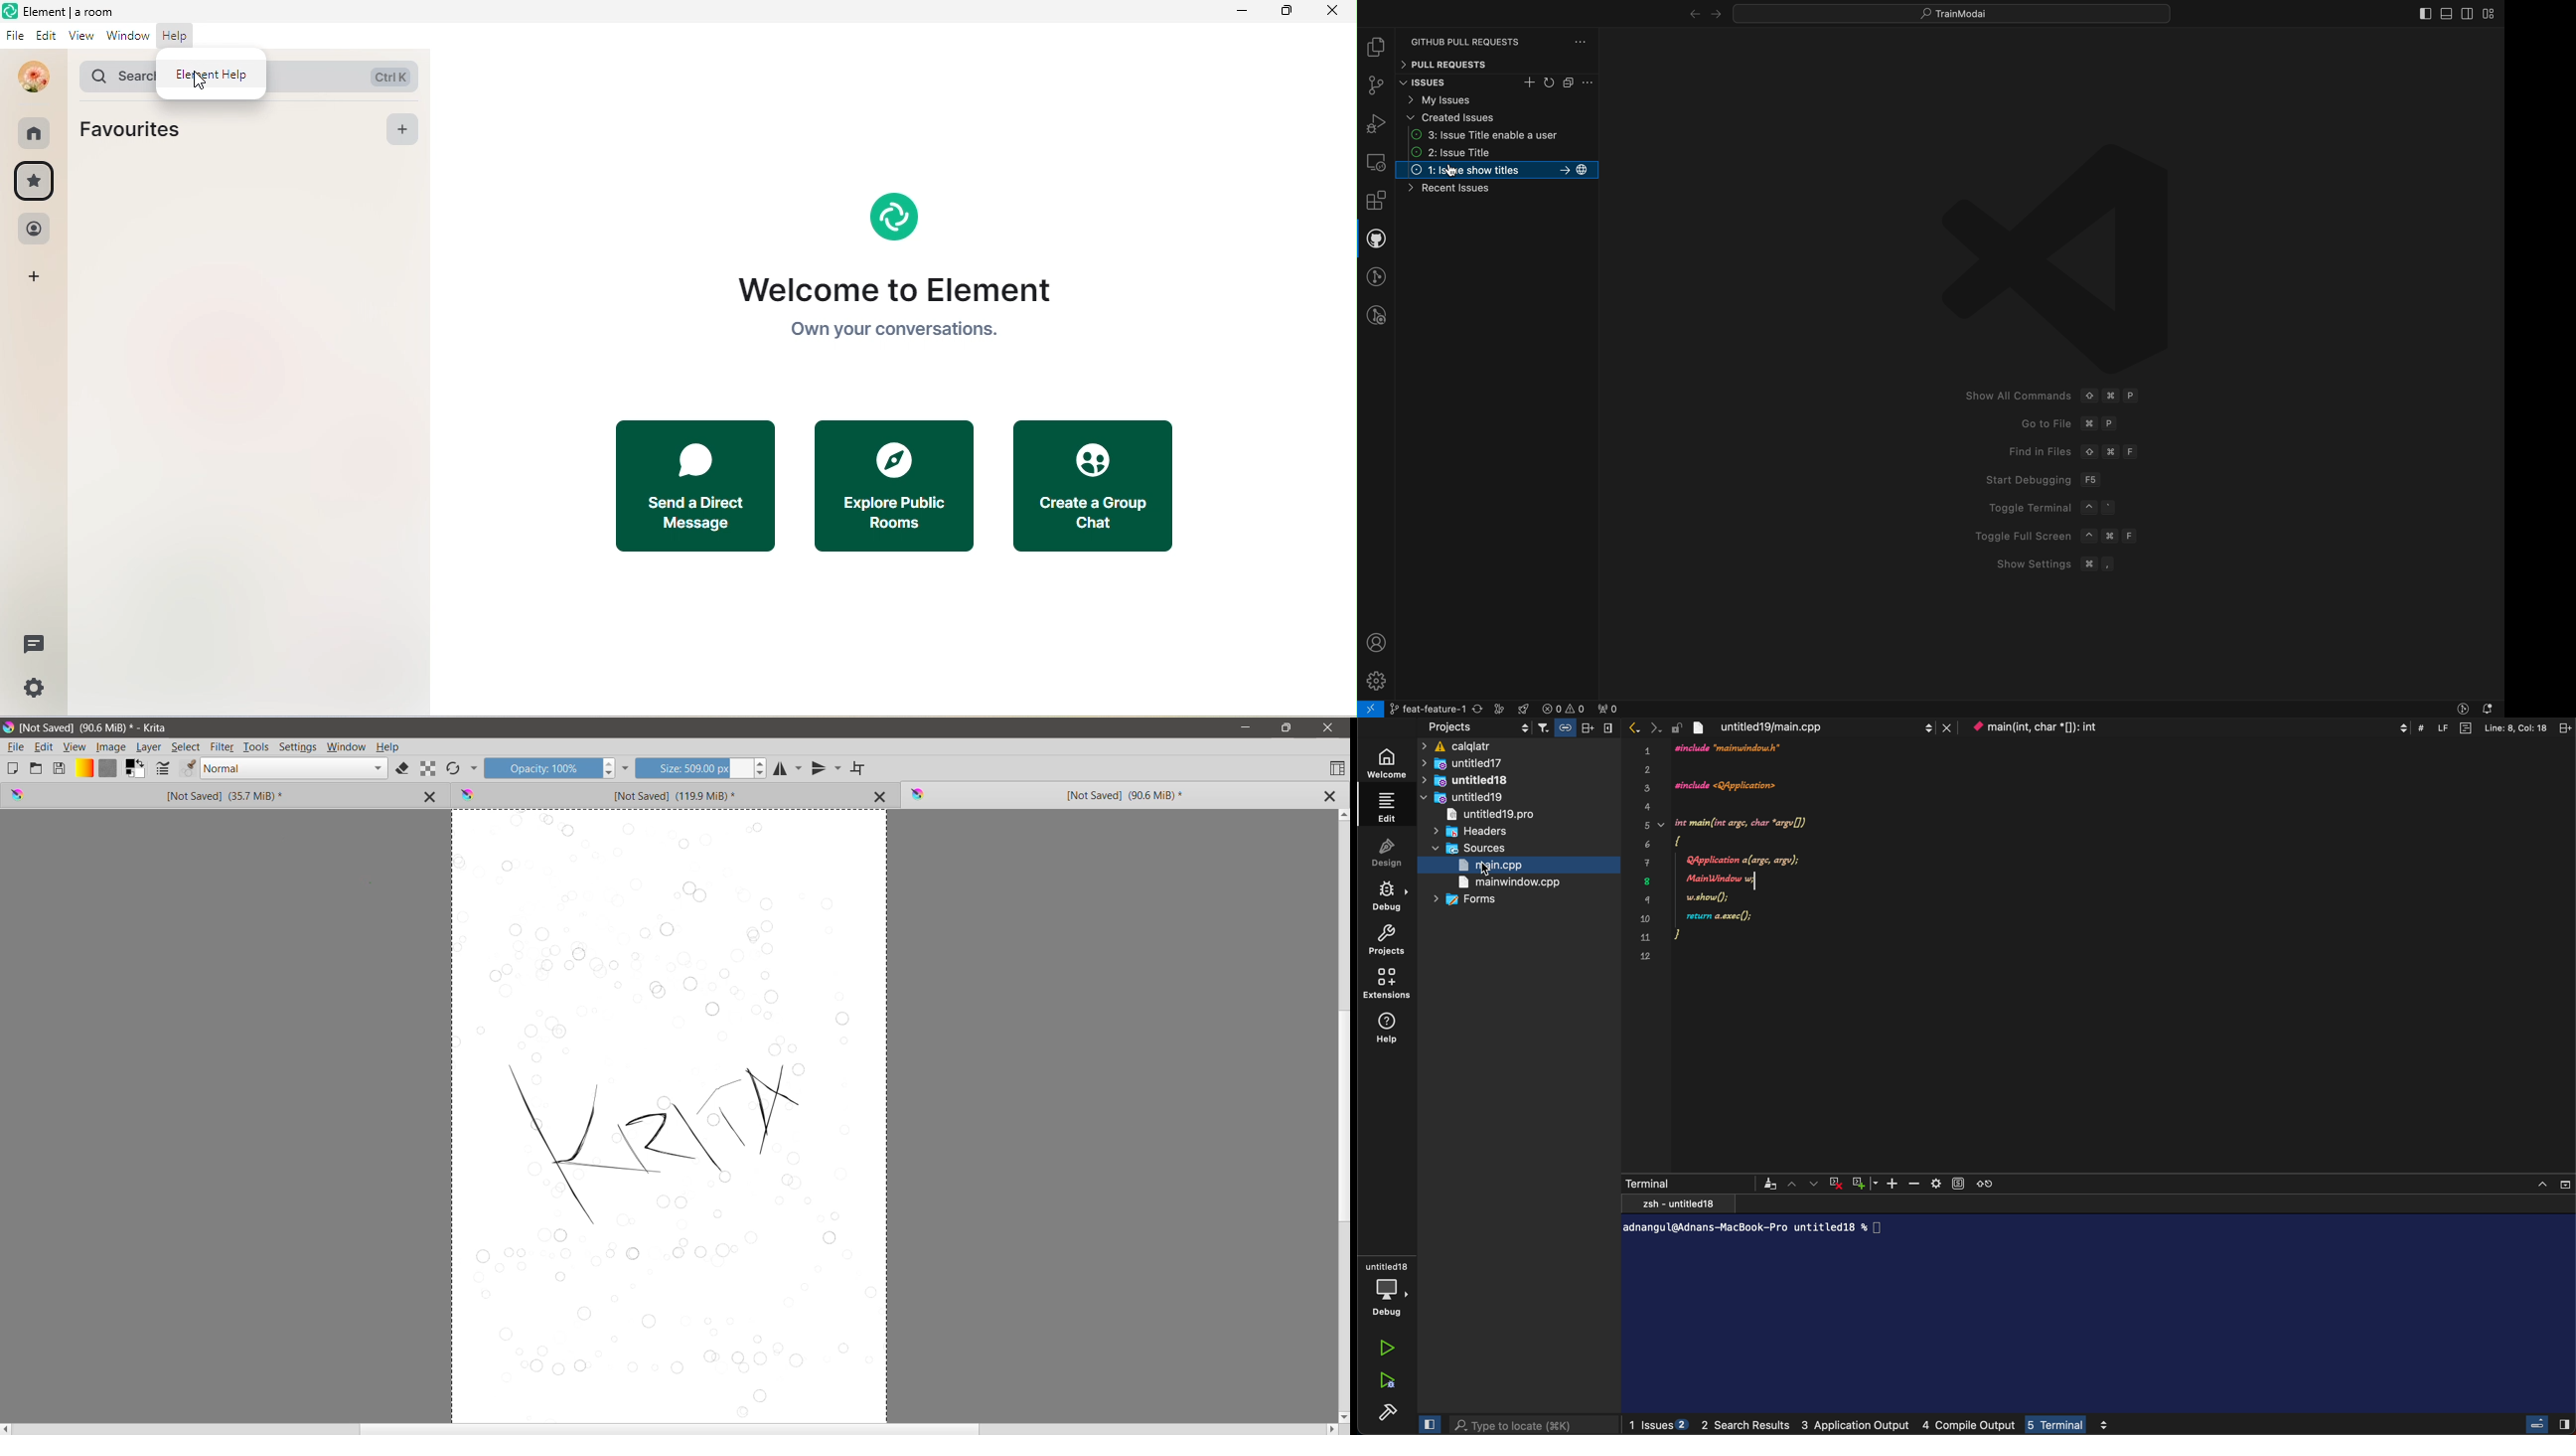 This screenshot has width=2576, height=1456. I want to click on Reload Original Preset, so click(453, 768).